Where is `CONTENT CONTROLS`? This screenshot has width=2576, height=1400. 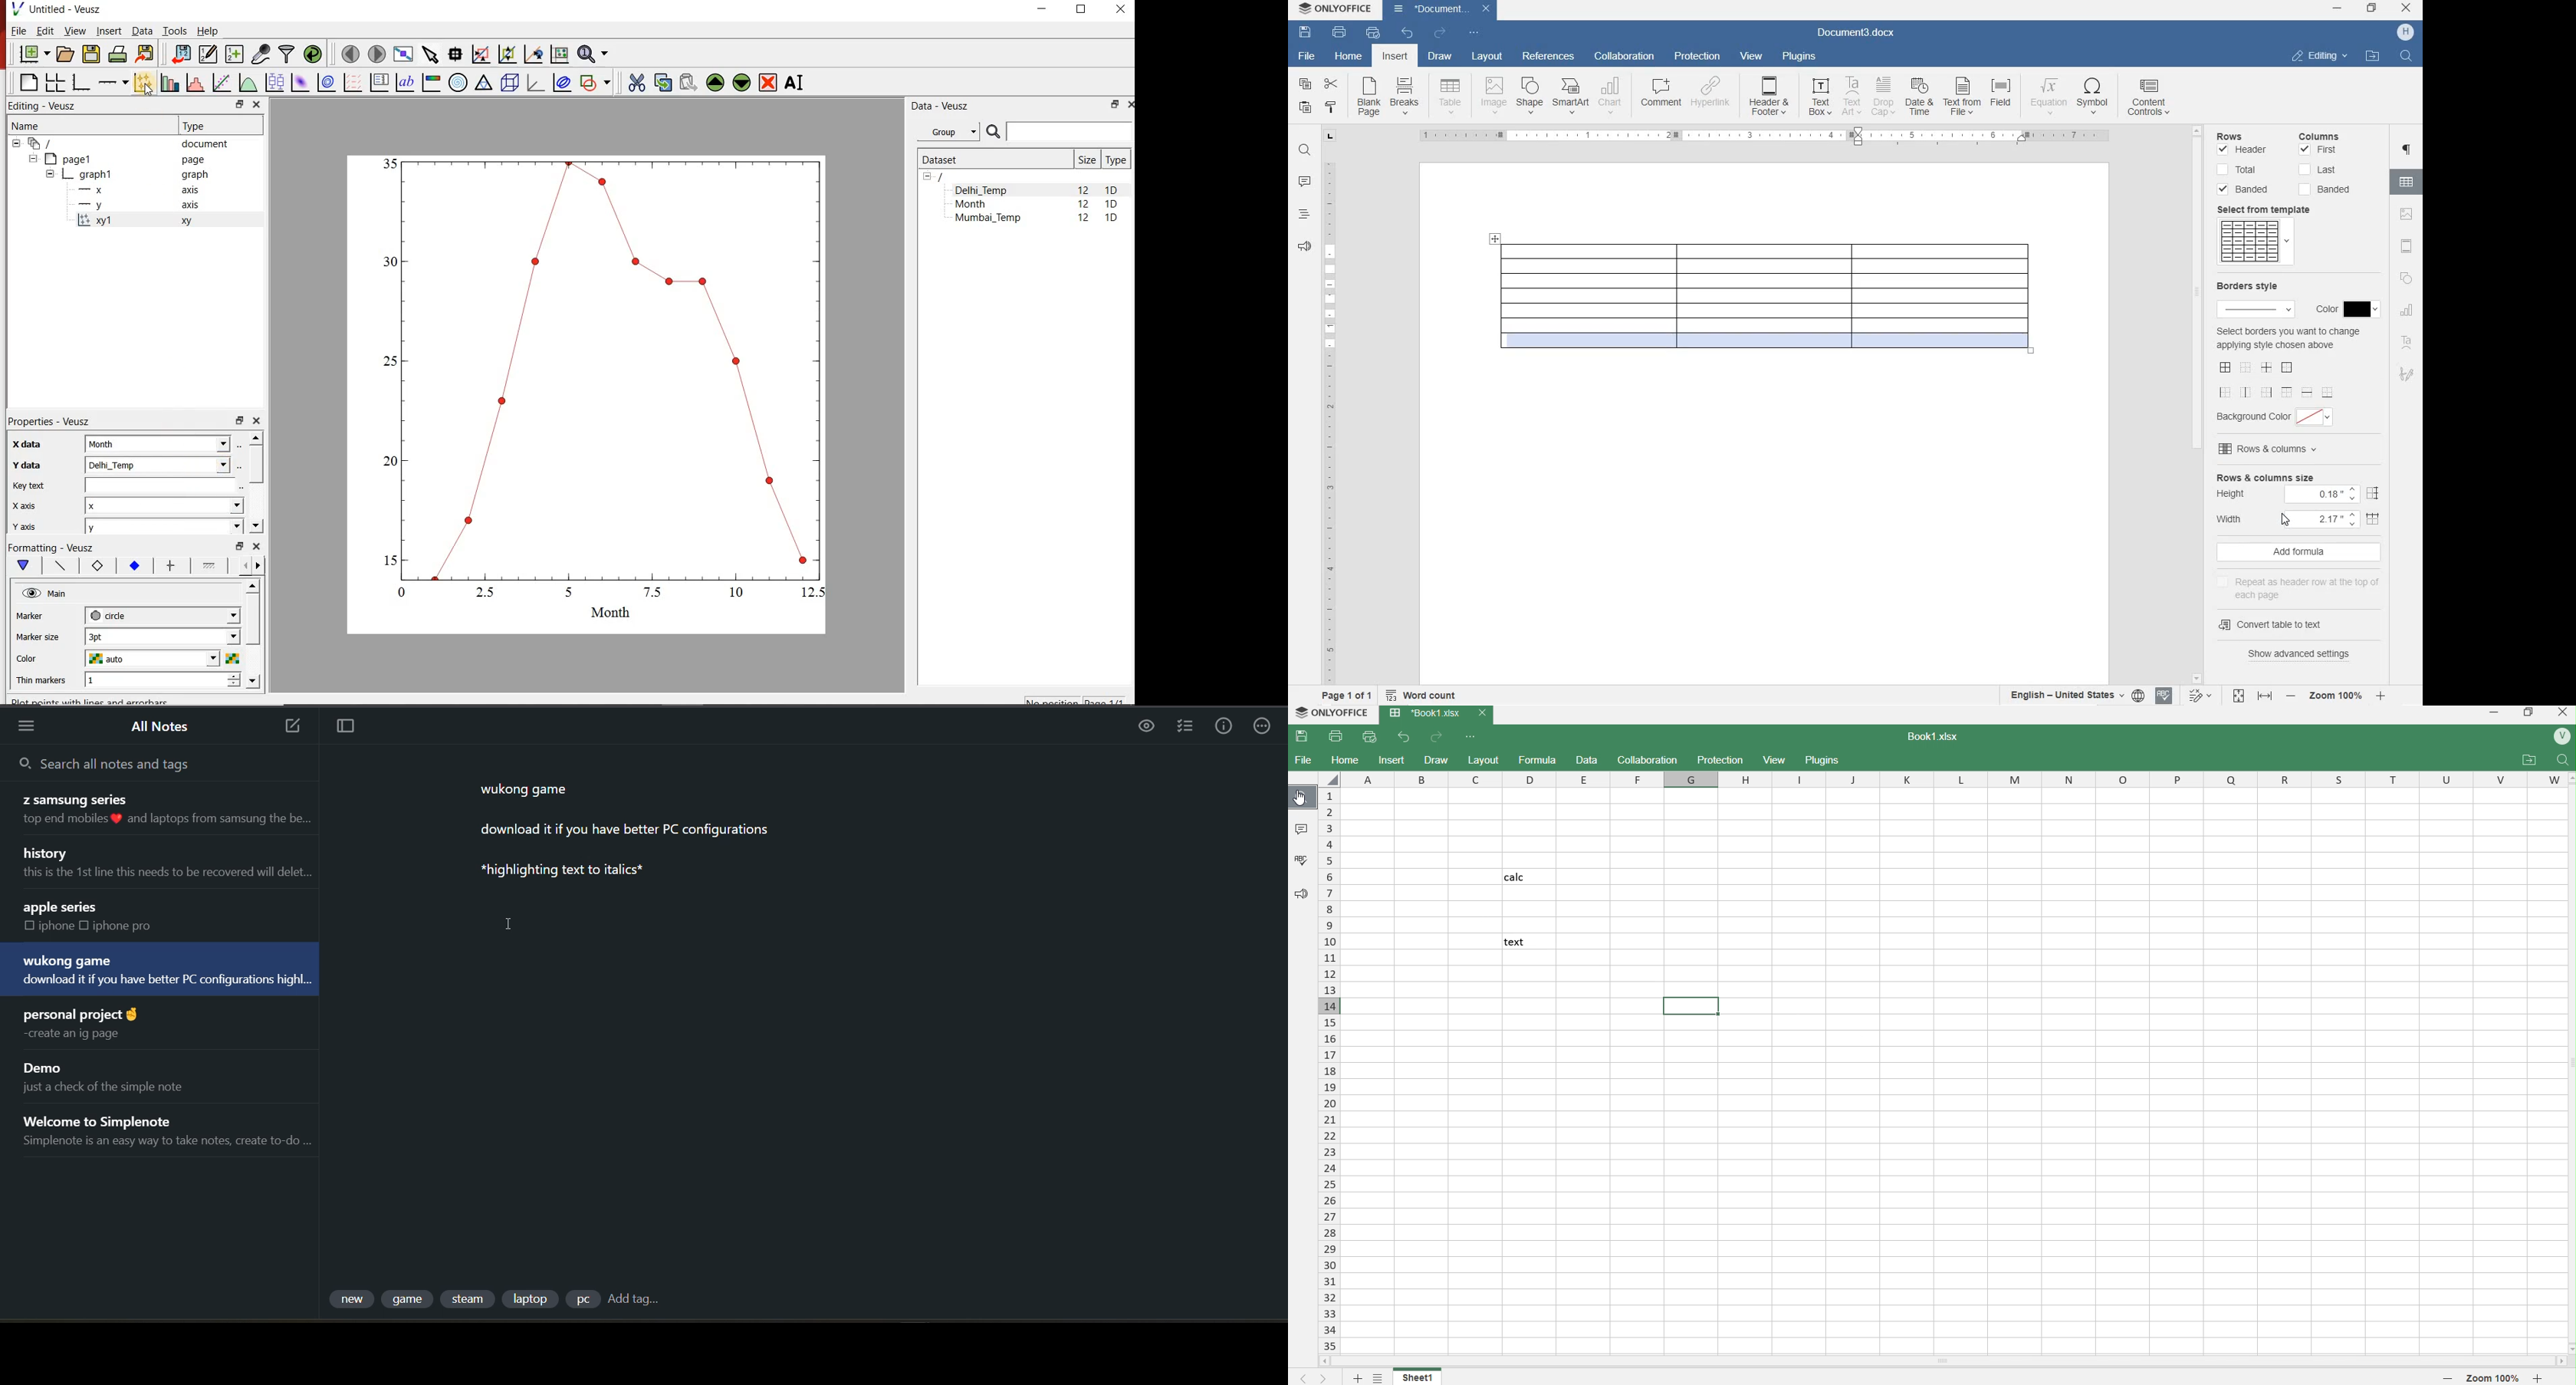
CONTENT CONTROLS is located at coordinates (2156, 99).